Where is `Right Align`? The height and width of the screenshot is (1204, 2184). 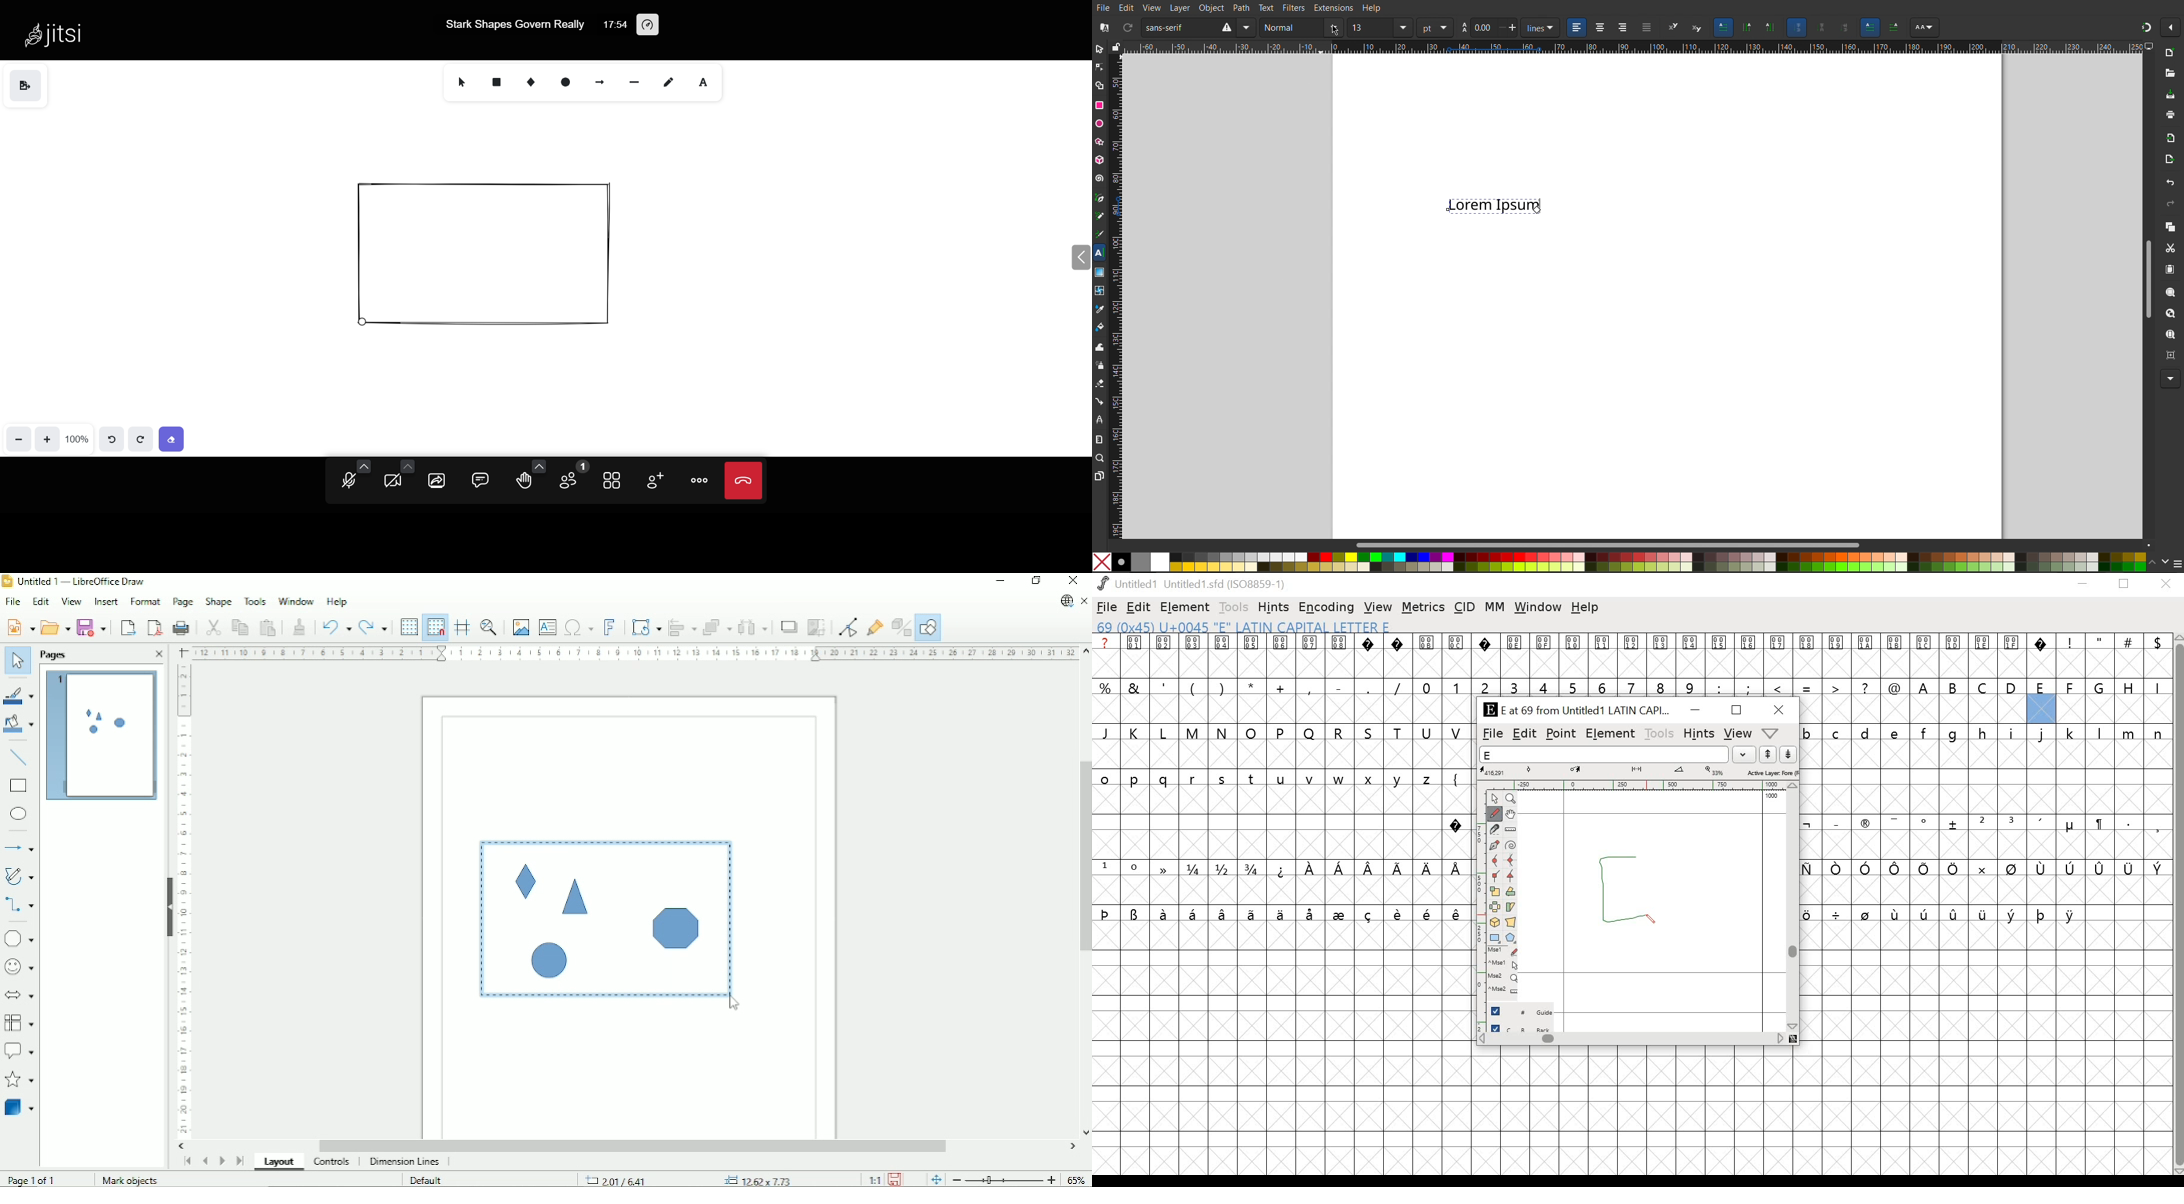 Right Align is located at coordinates (1623, 28).